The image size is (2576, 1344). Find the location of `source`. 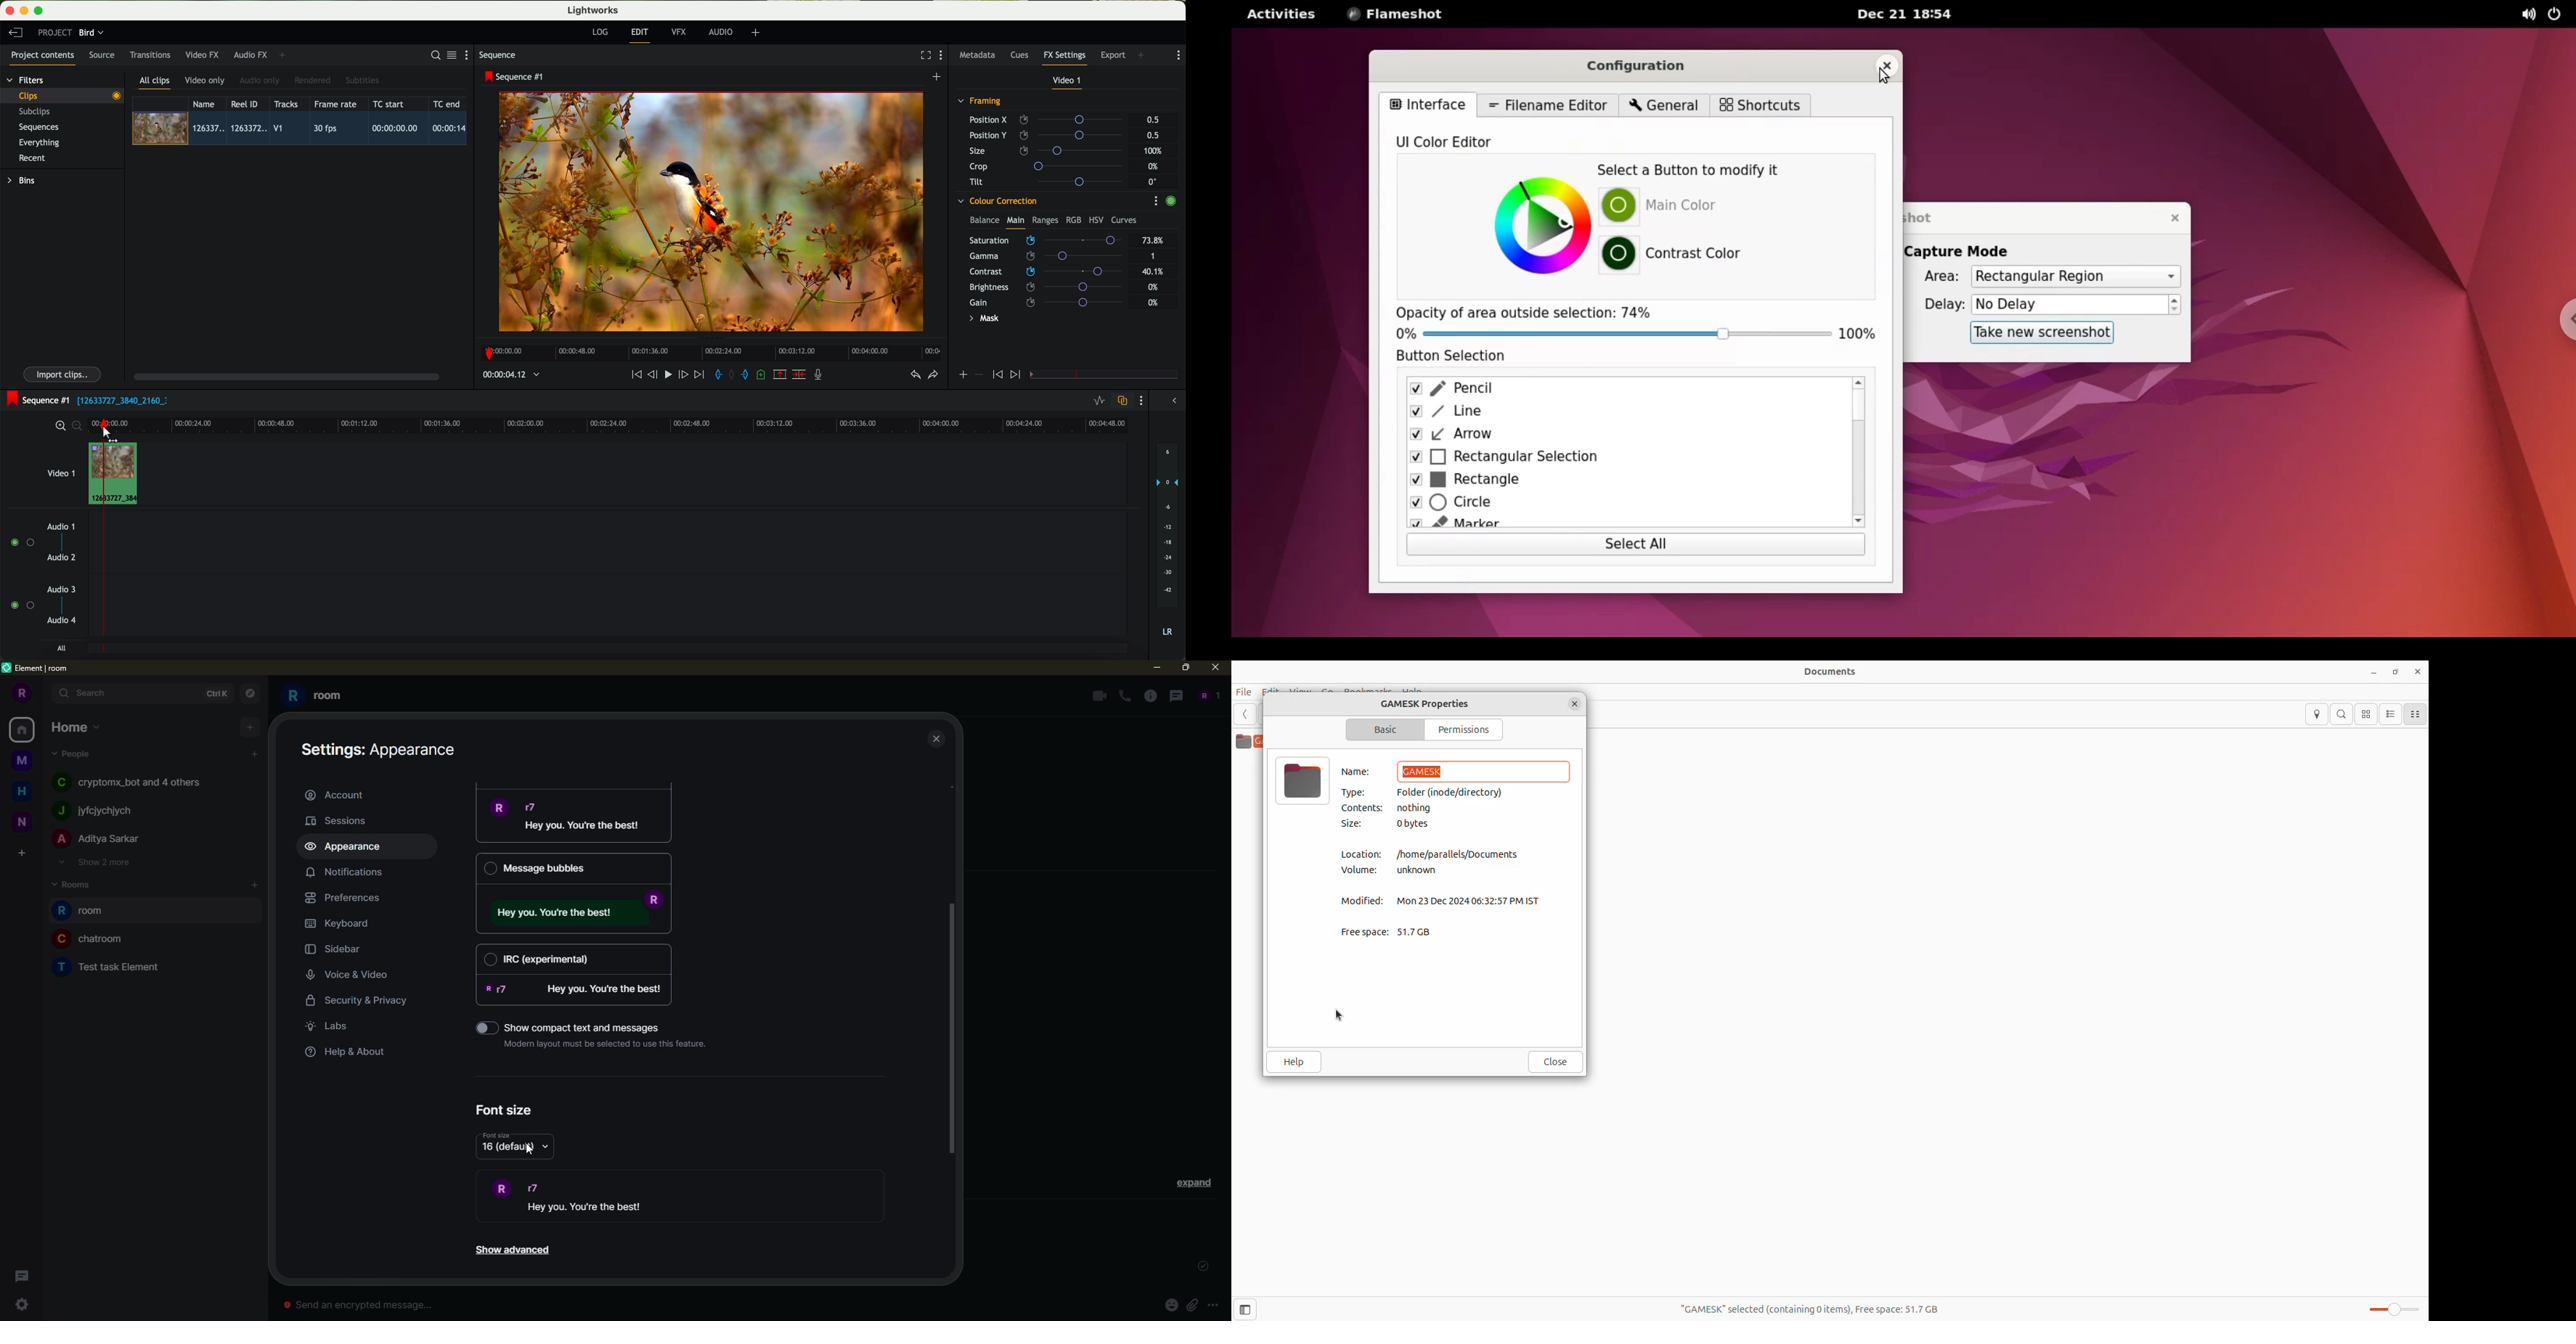

source is located at coordinates (102, 56).